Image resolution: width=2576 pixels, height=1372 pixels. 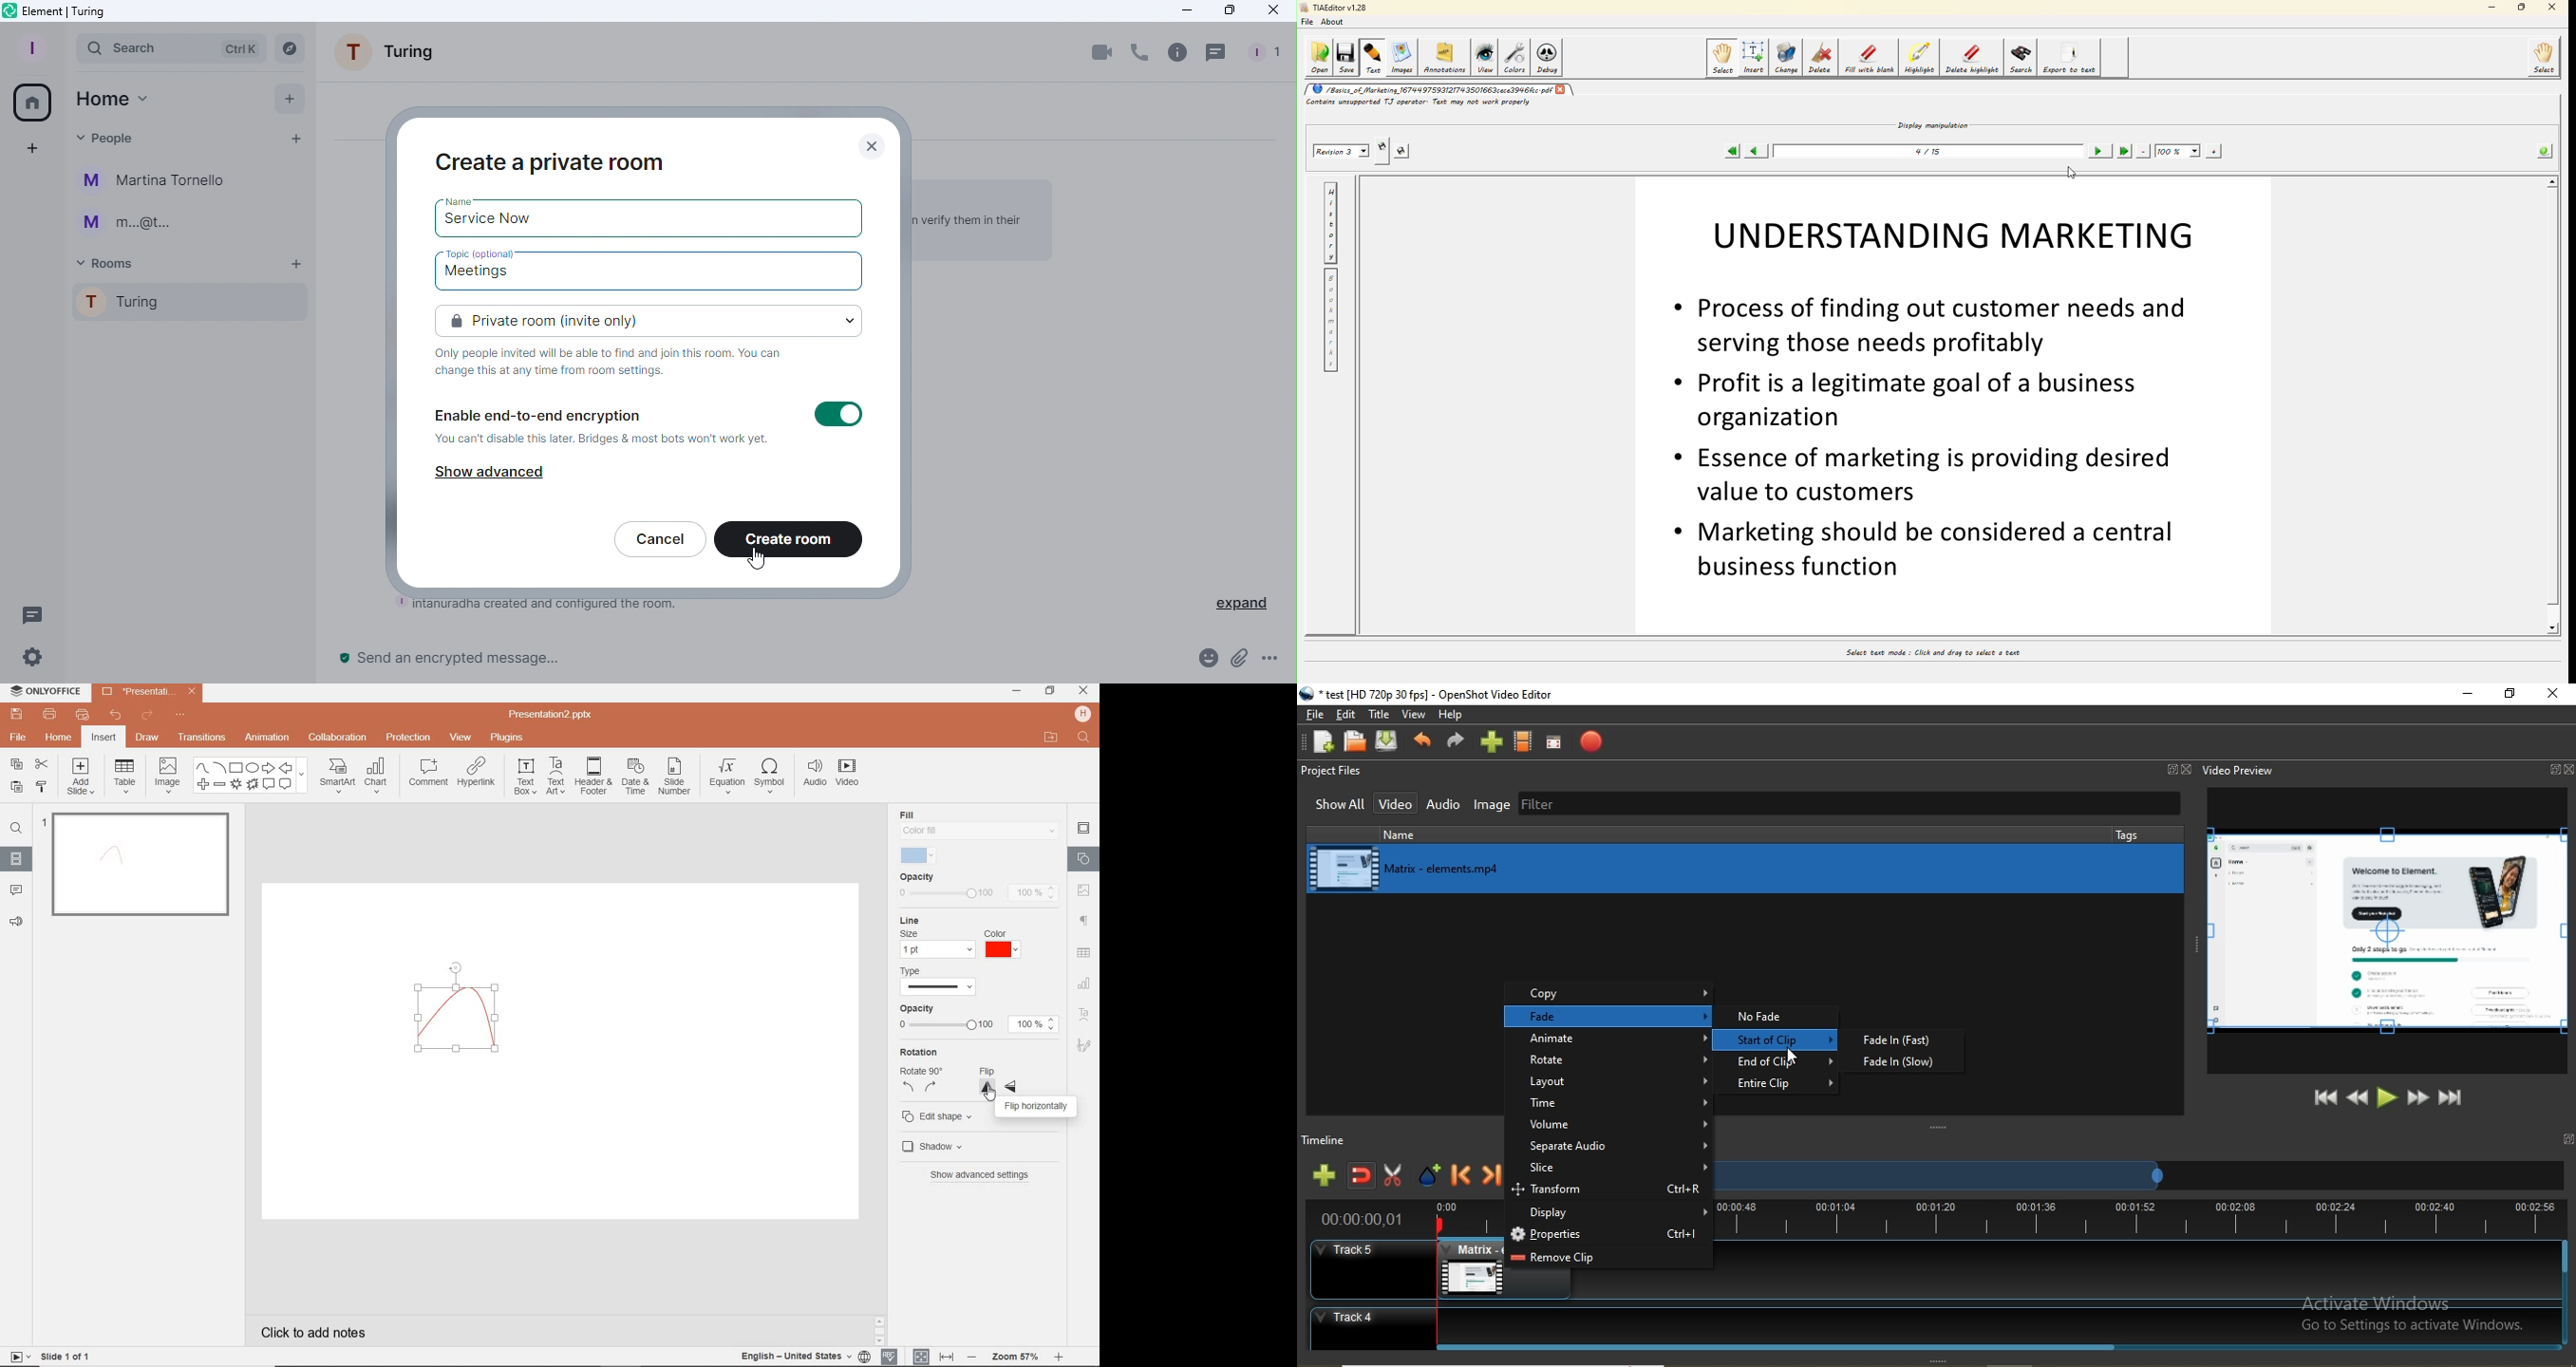 I want to click on Close, so click(x=2189, y=769).